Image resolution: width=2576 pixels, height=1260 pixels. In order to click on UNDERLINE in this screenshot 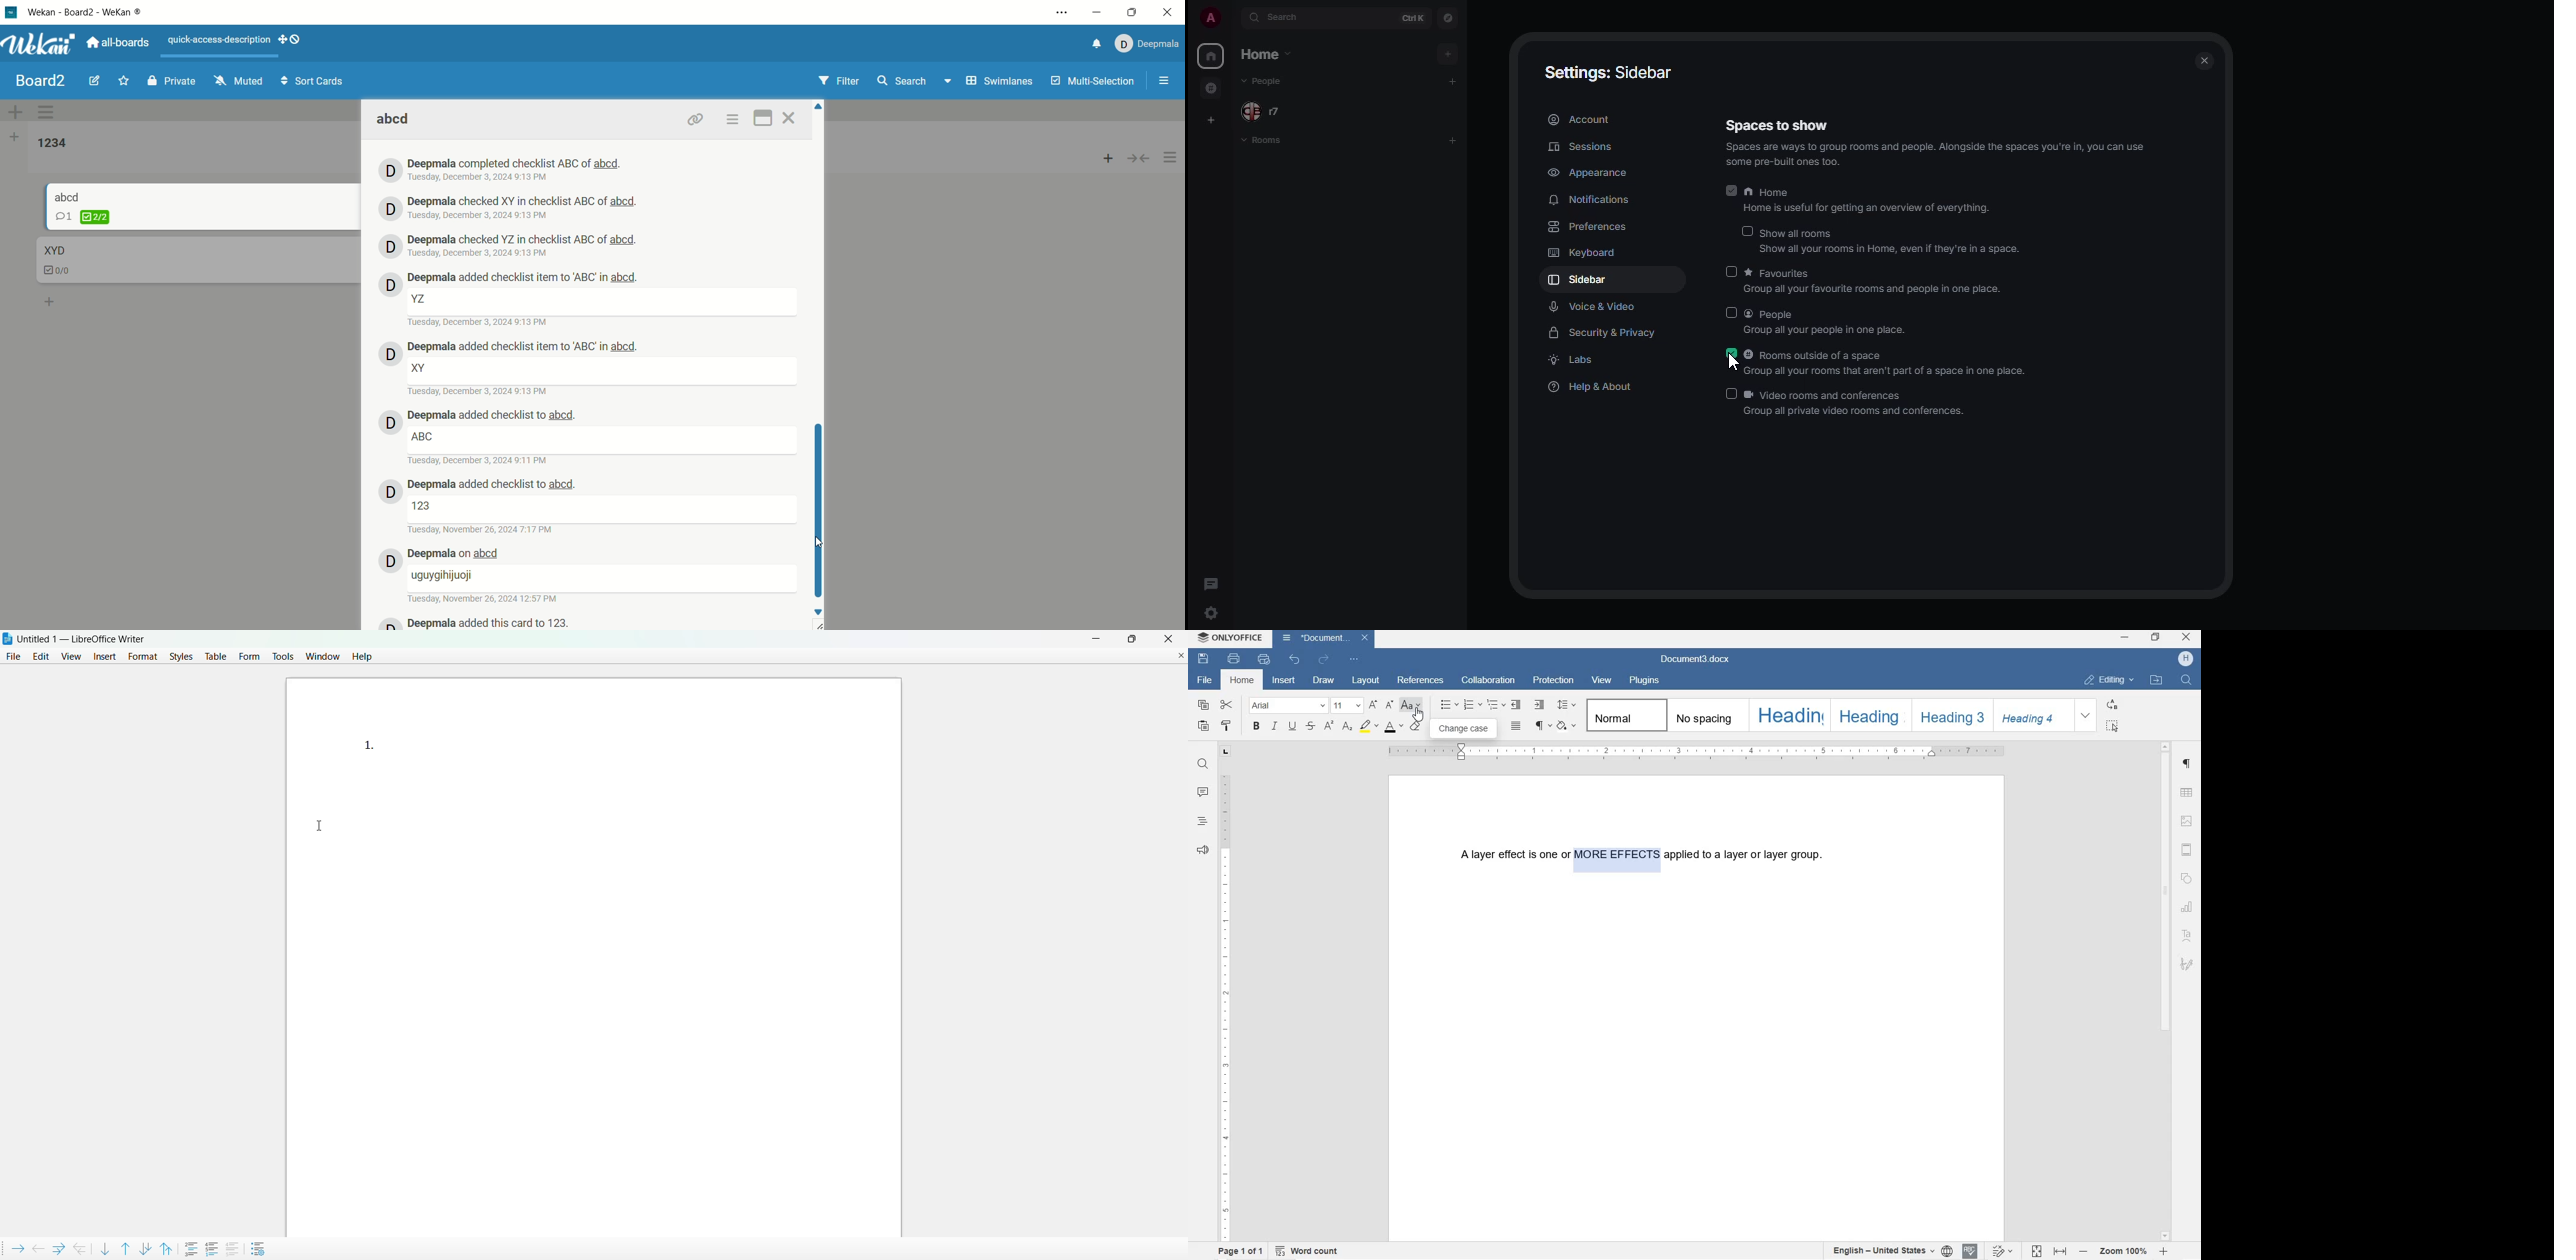, I will do `click(1292, 727)`.